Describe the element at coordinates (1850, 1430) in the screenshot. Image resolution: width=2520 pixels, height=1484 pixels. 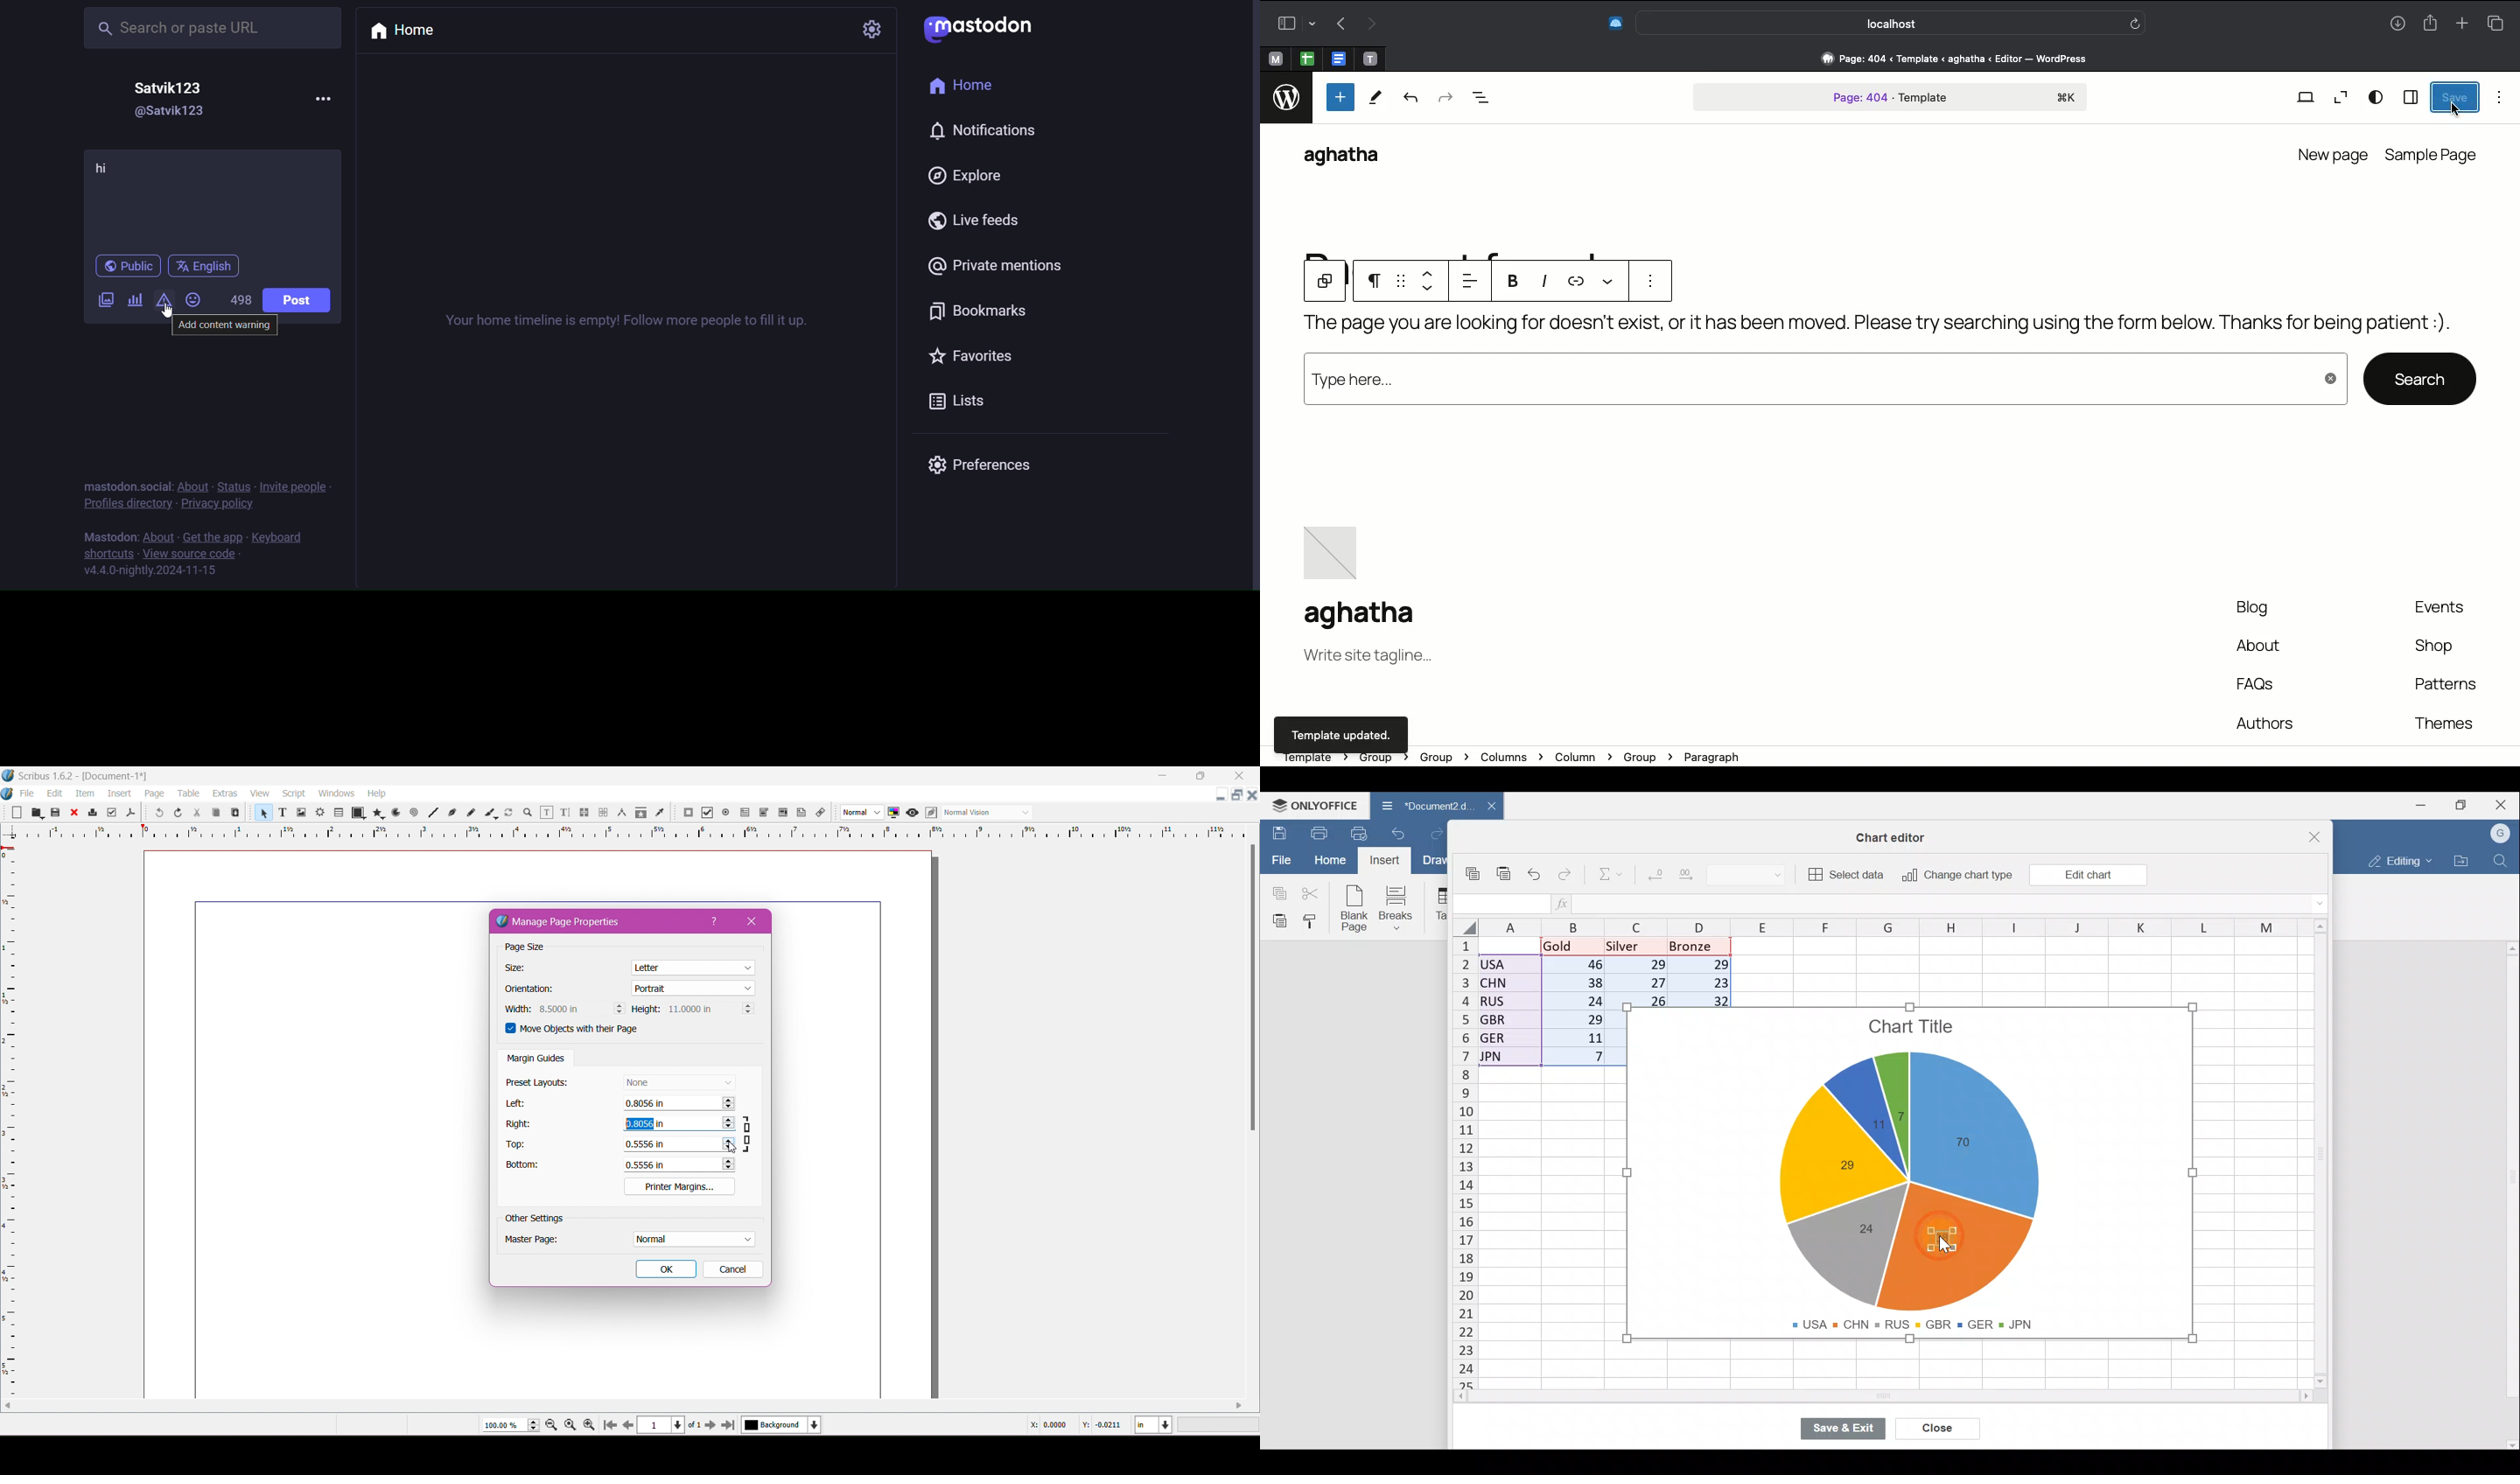
I see `Save & exit` at that location.